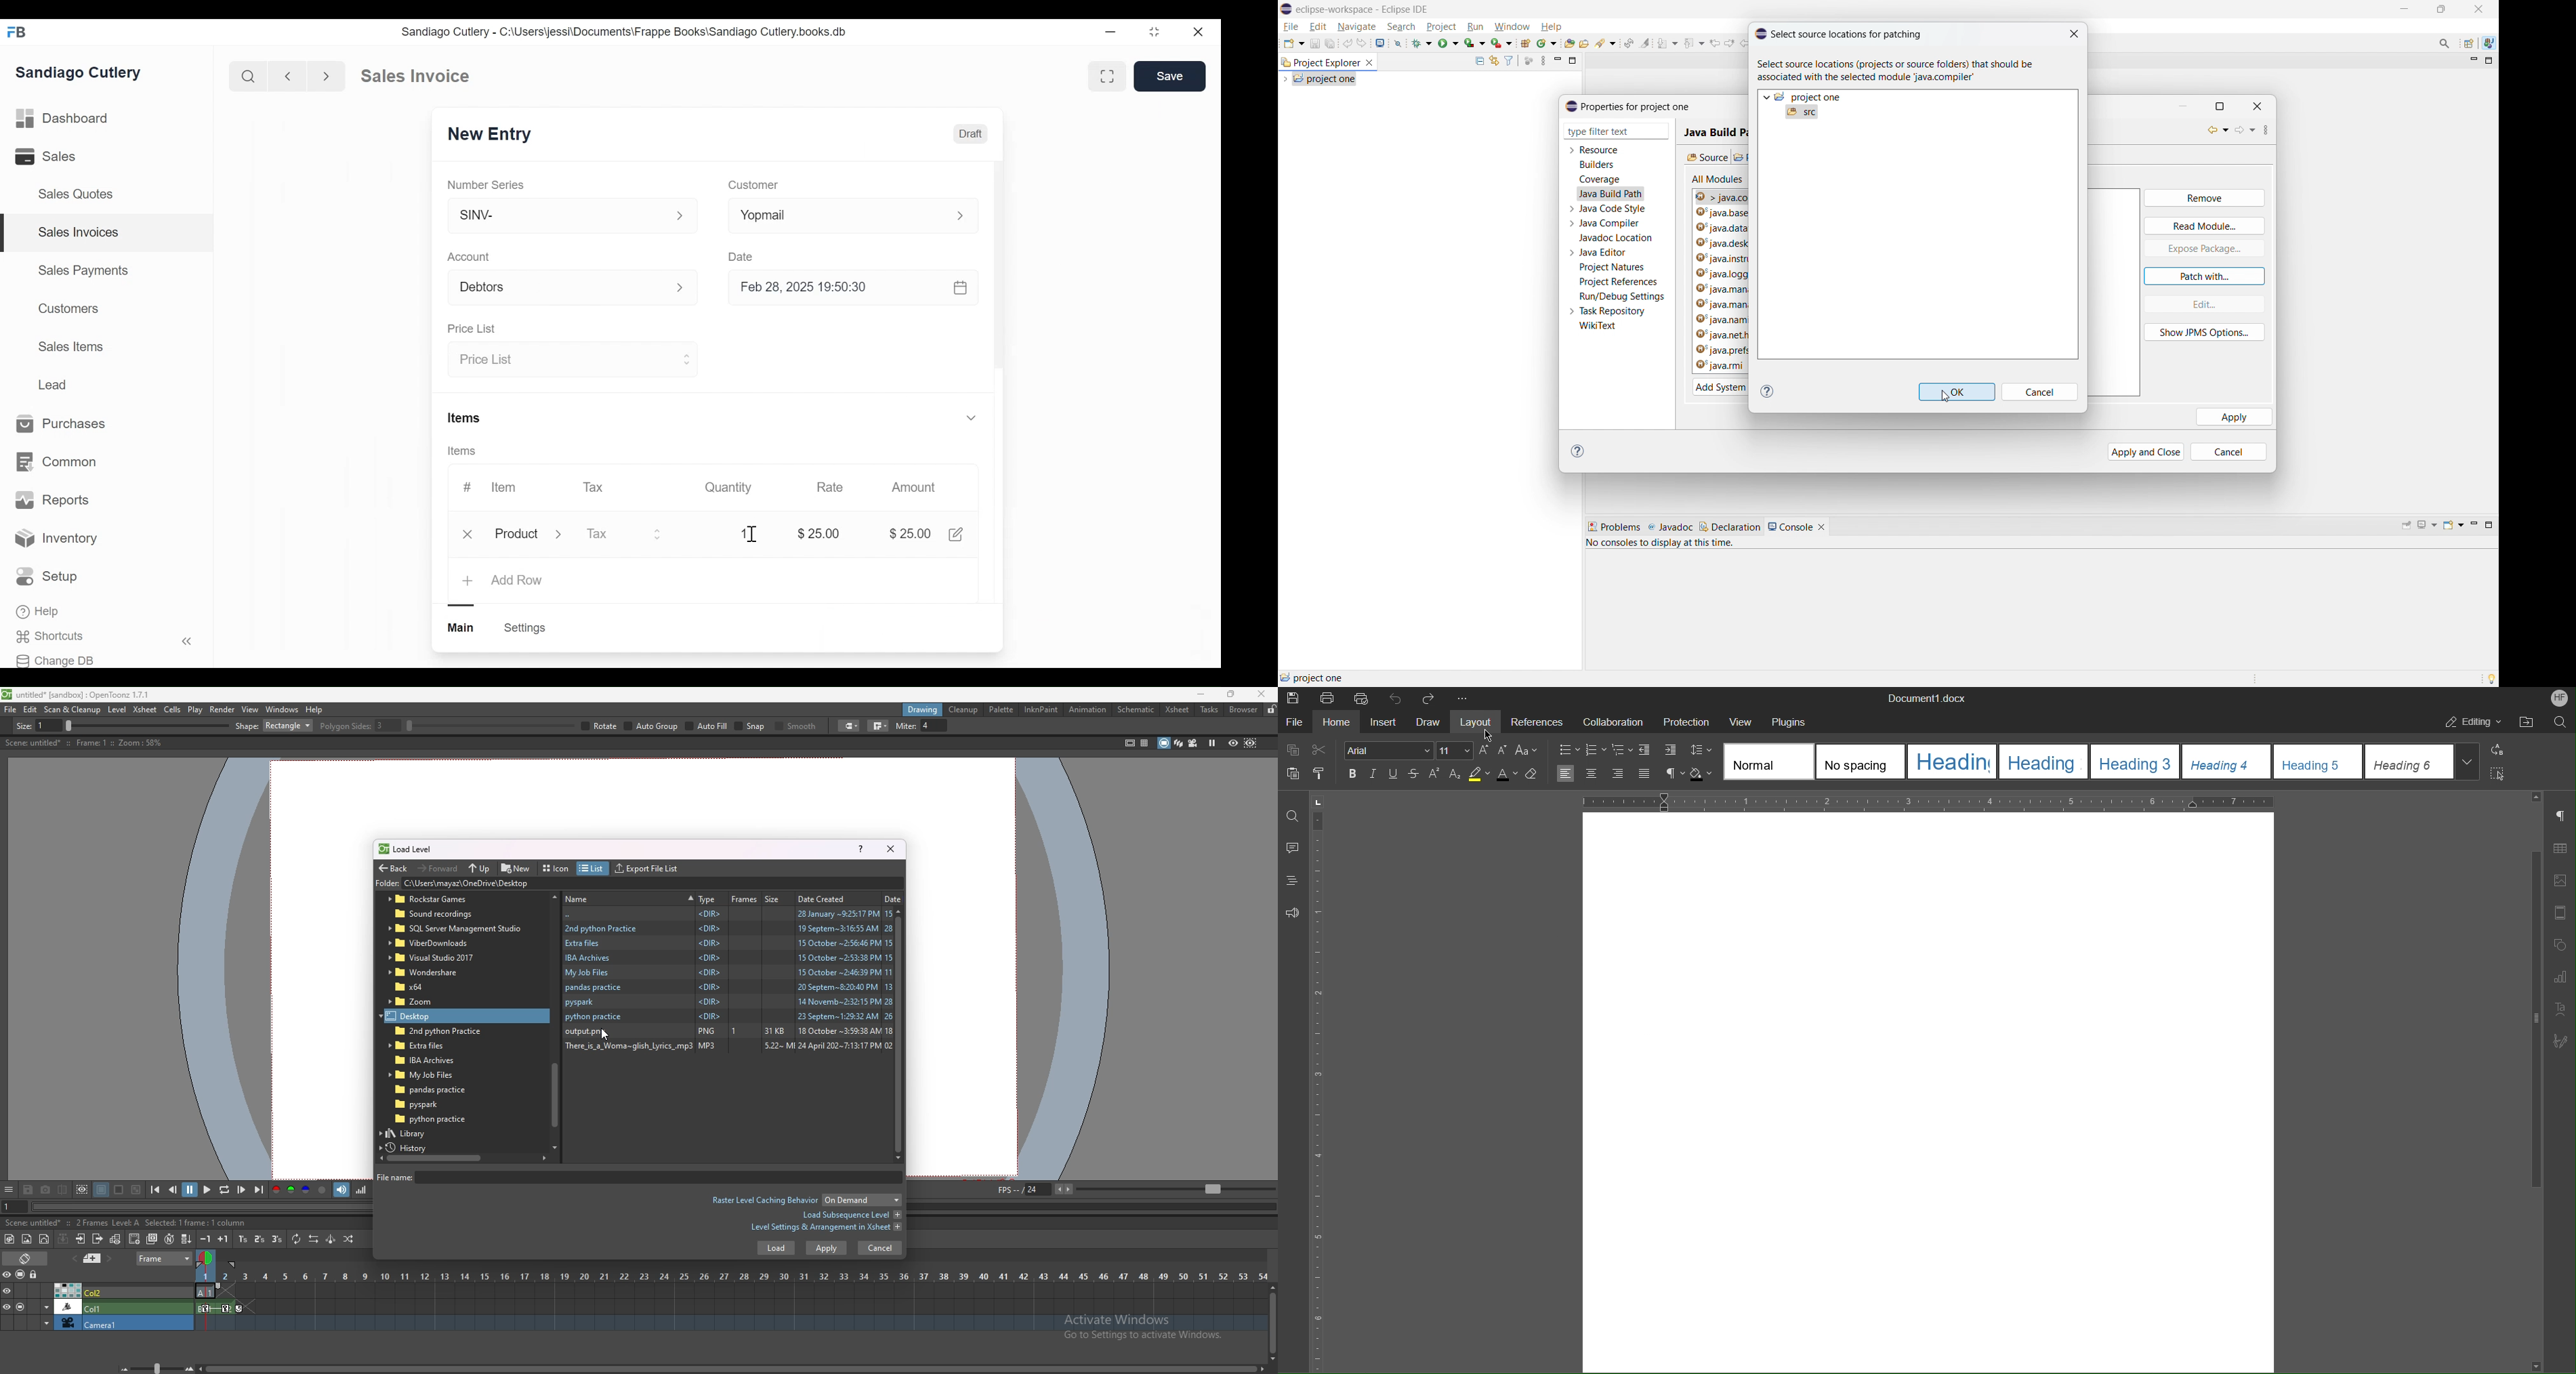  I want to click on Sales Payments, so click(82, 270).